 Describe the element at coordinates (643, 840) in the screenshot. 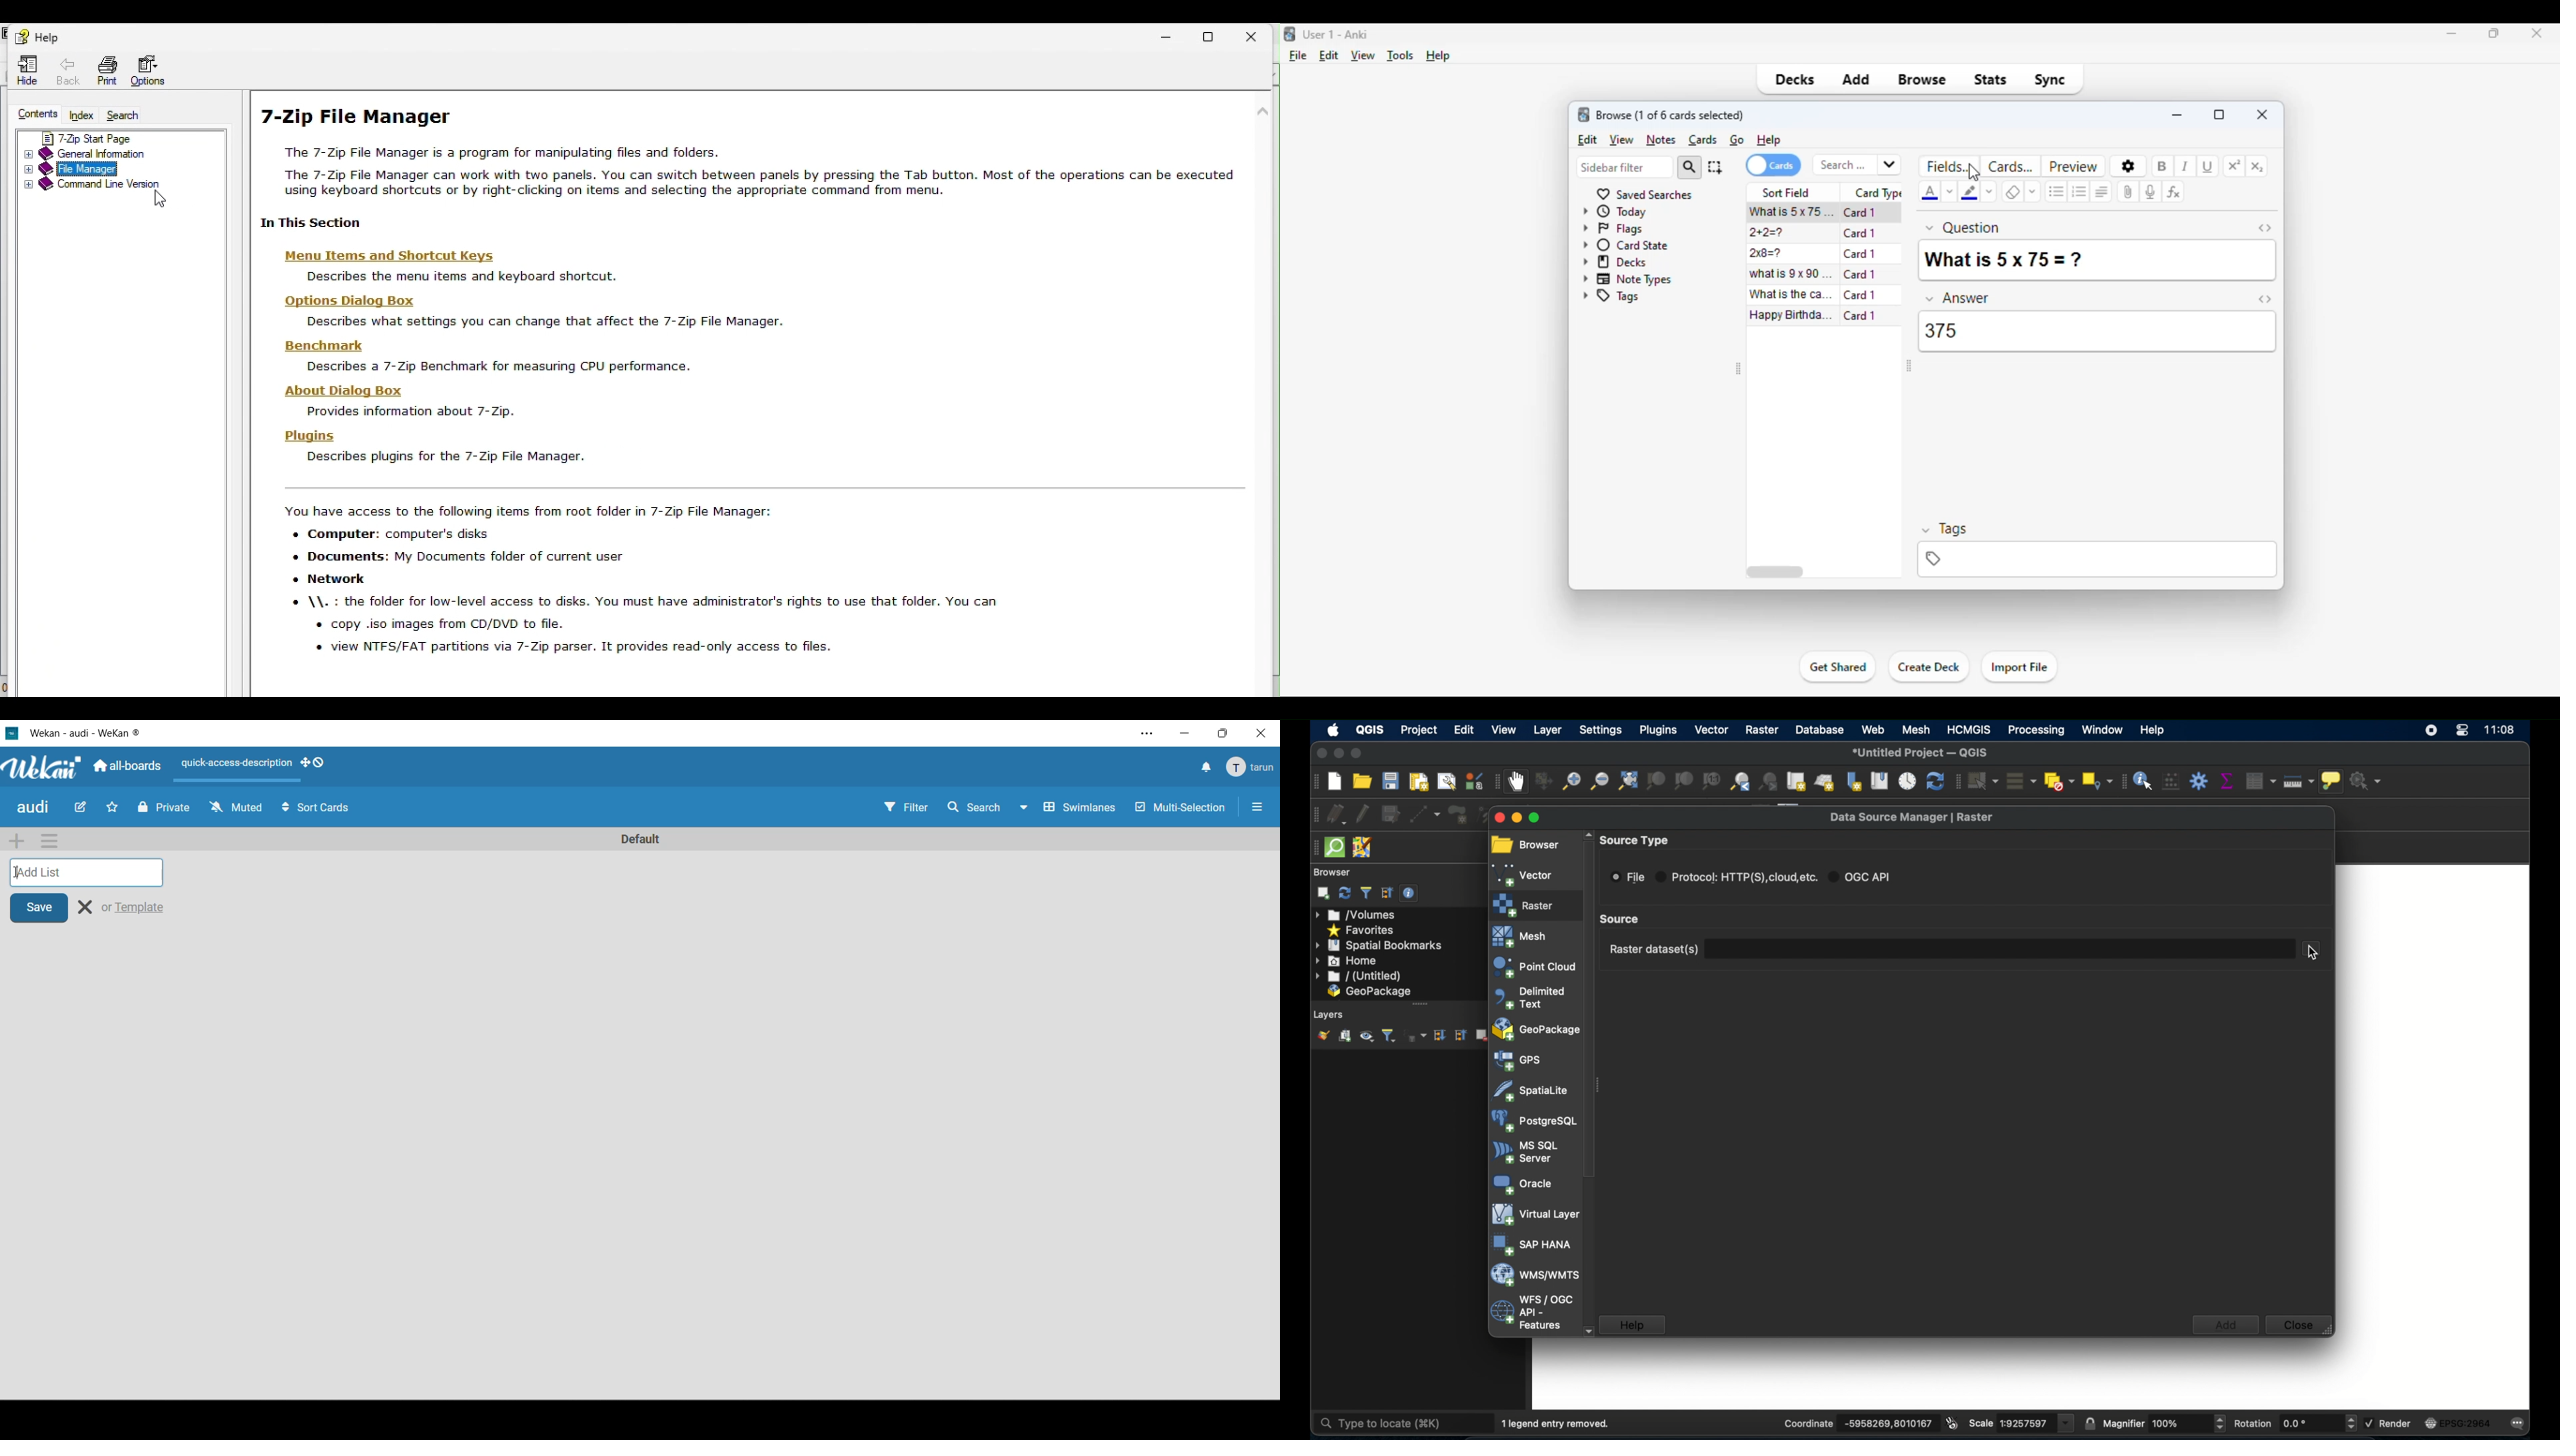

I see `Default` at that location.